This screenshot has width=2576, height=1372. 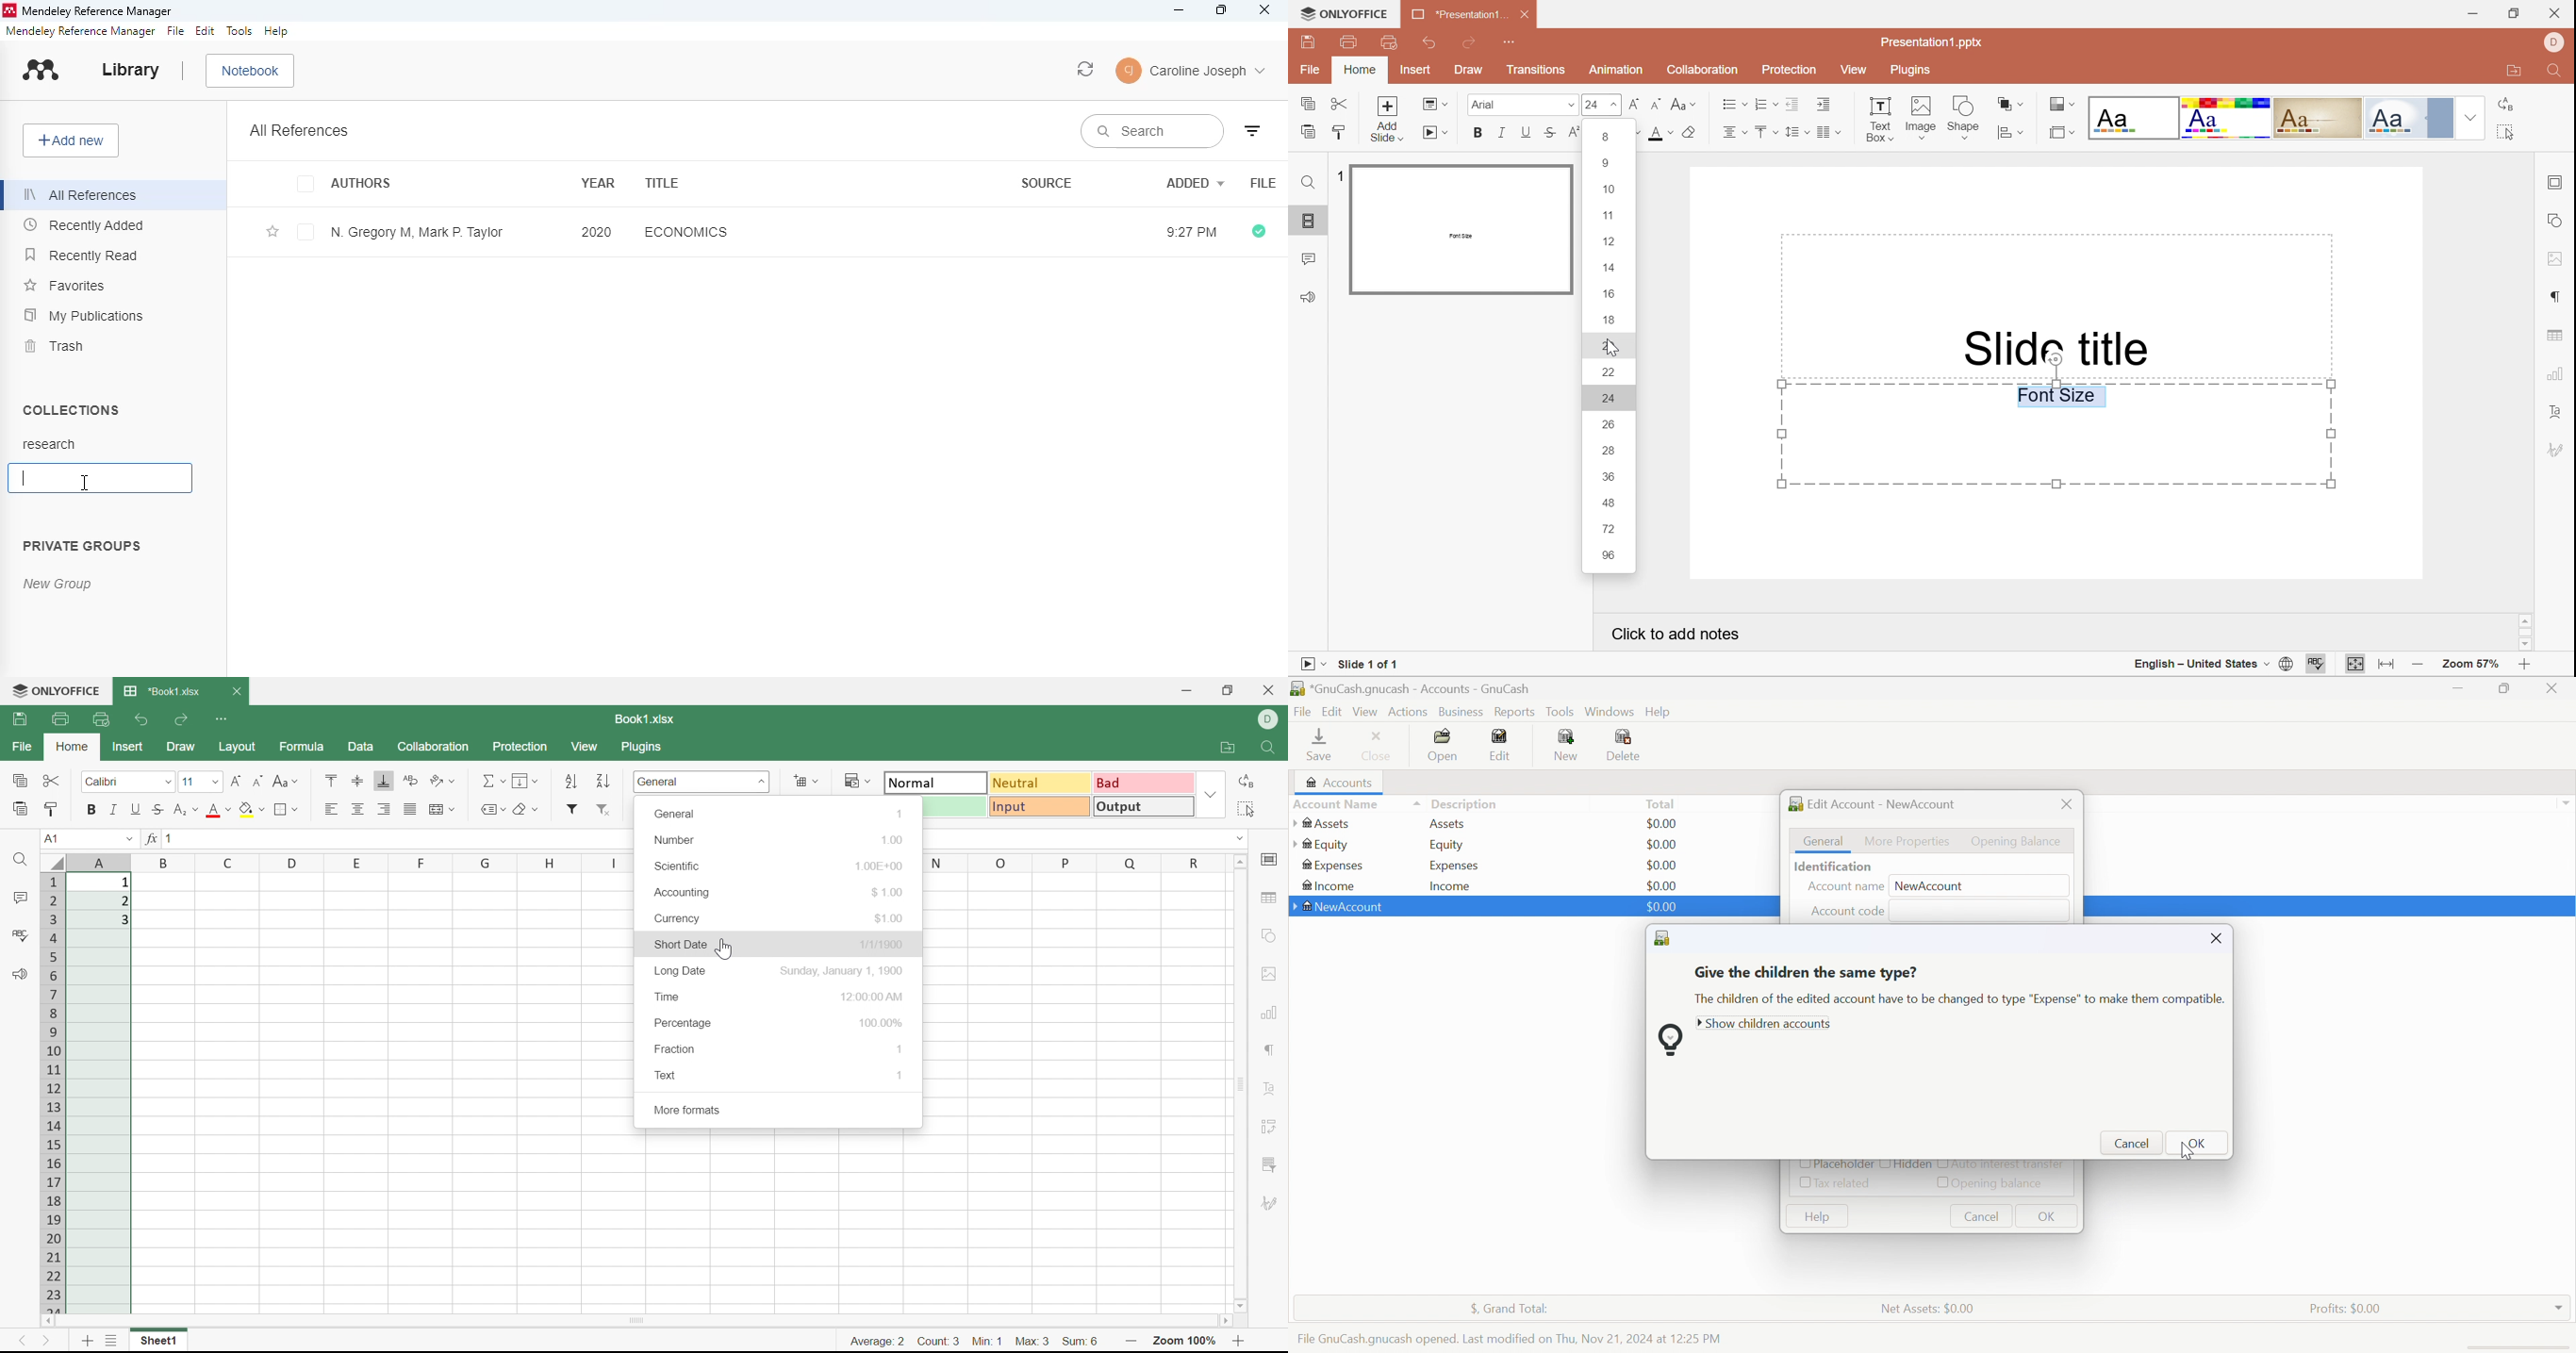 I want to click on Scroll Bar, so click(x=2525, y=631).